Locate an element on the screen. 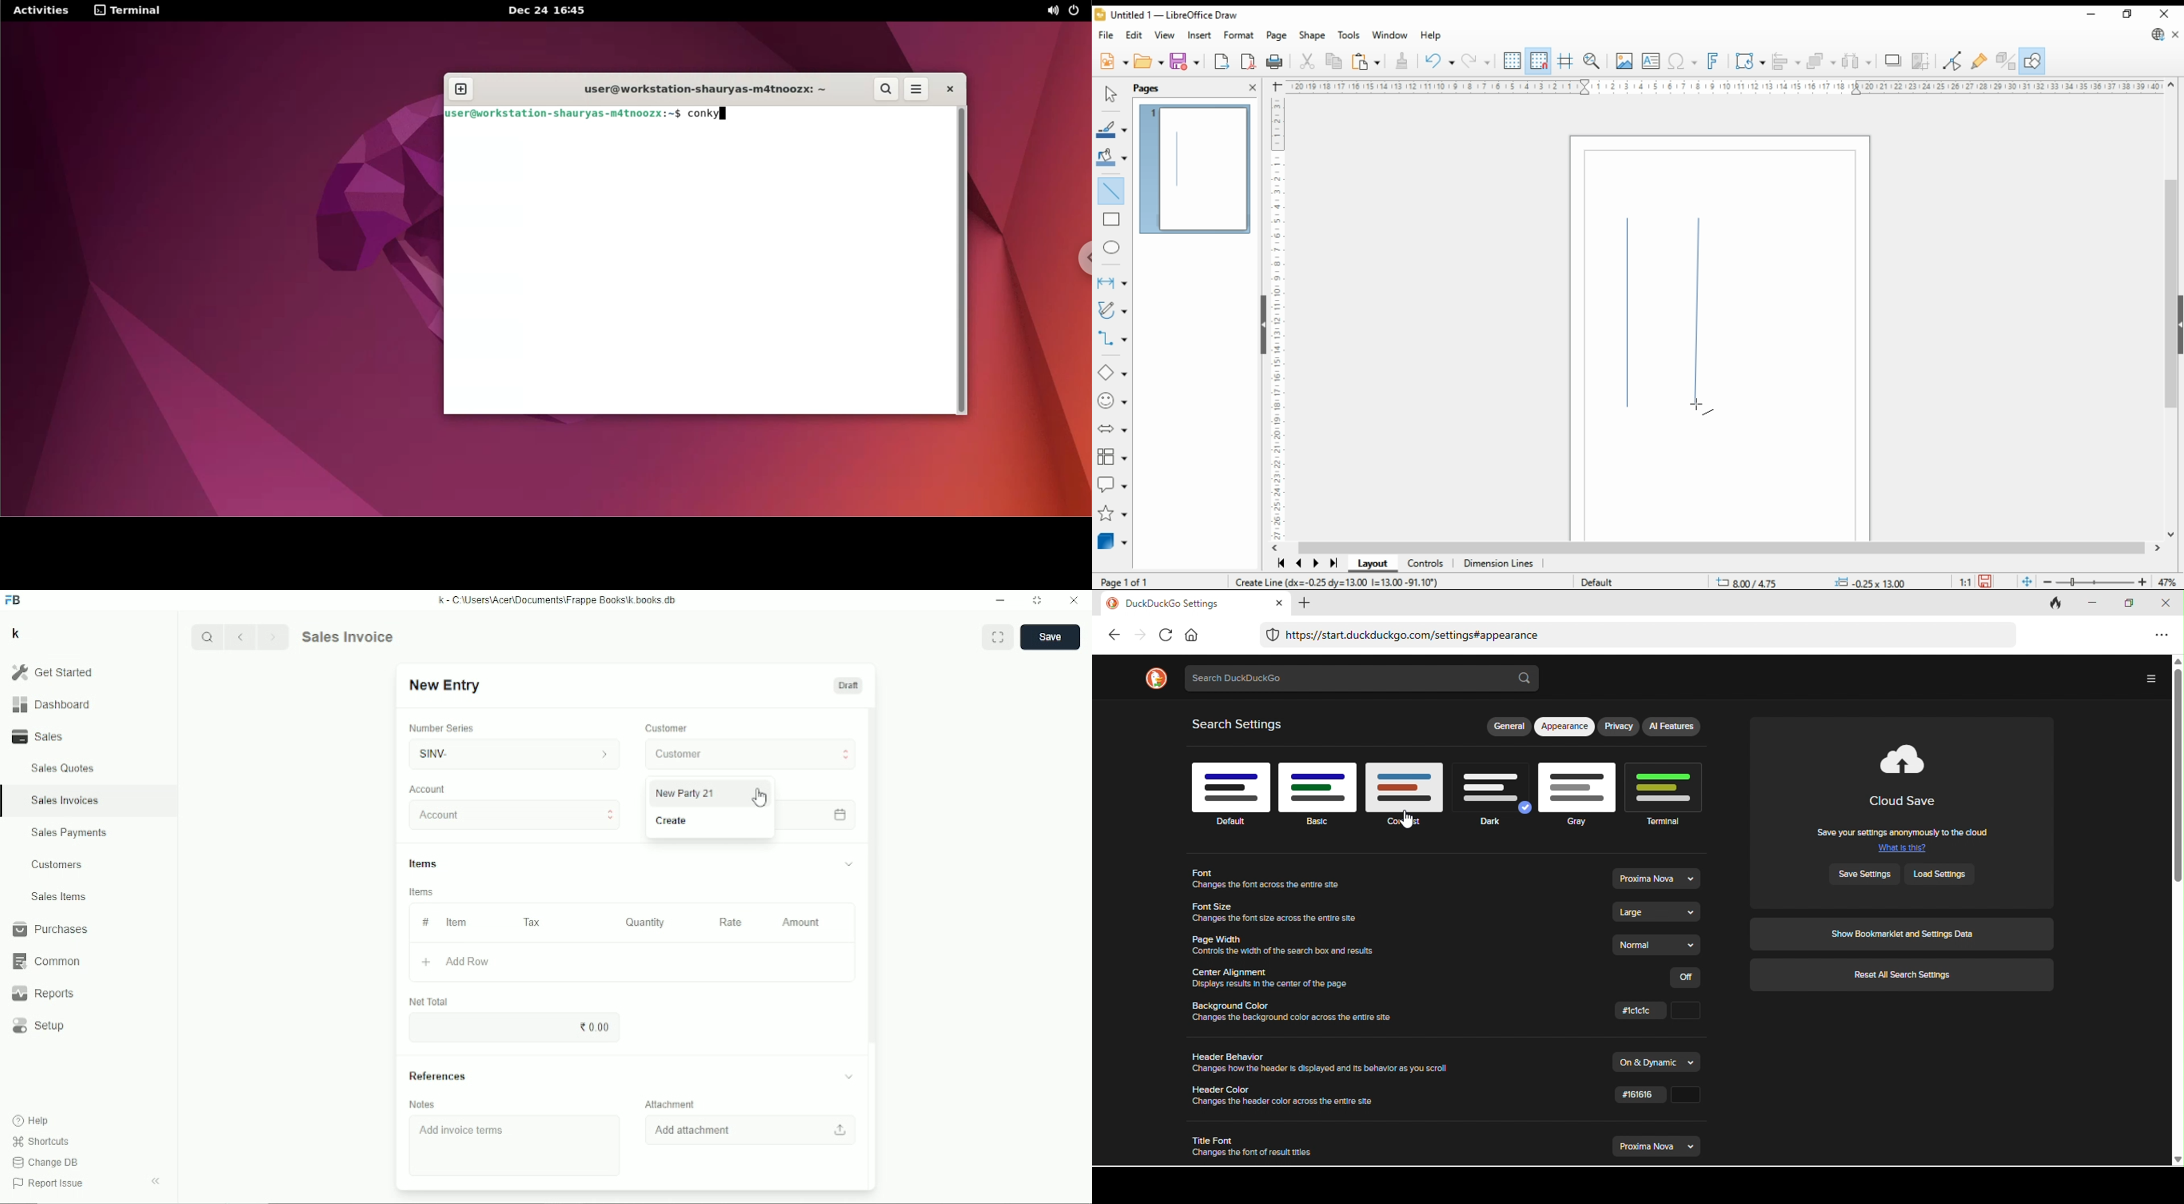  Shortcuts is located at coordinates (40, 1141).